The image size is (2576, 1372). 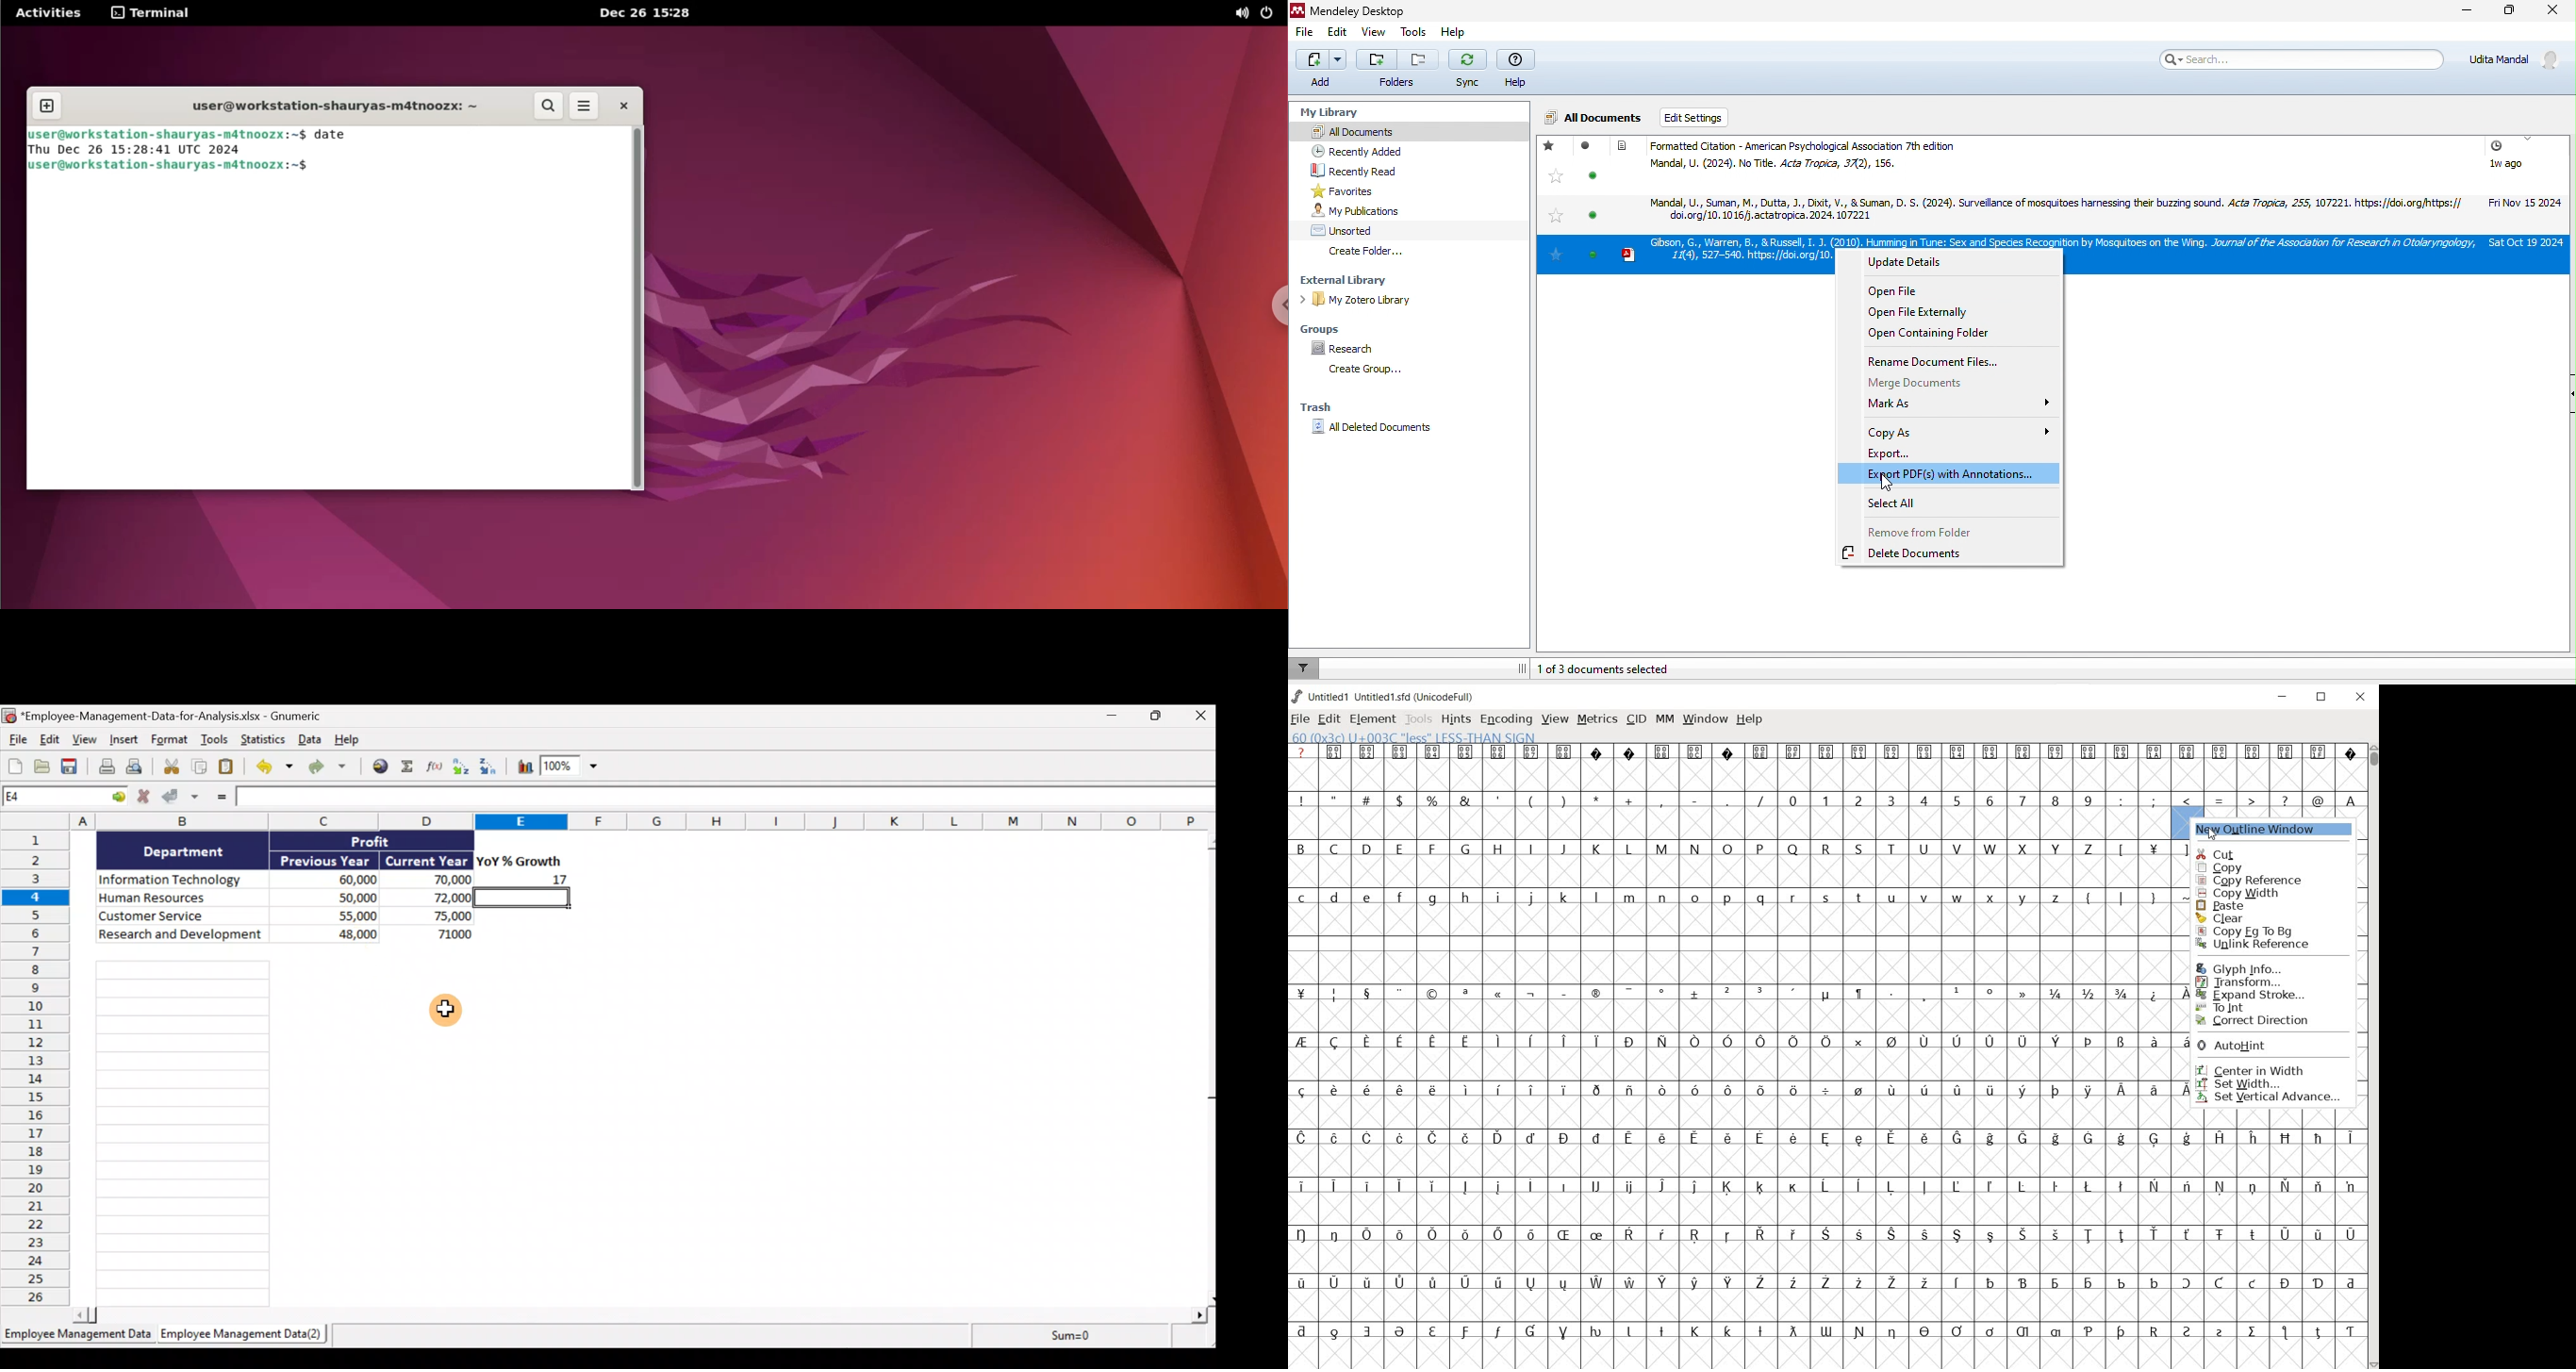 I want to click on all documents, so click(x=1411, y=132).